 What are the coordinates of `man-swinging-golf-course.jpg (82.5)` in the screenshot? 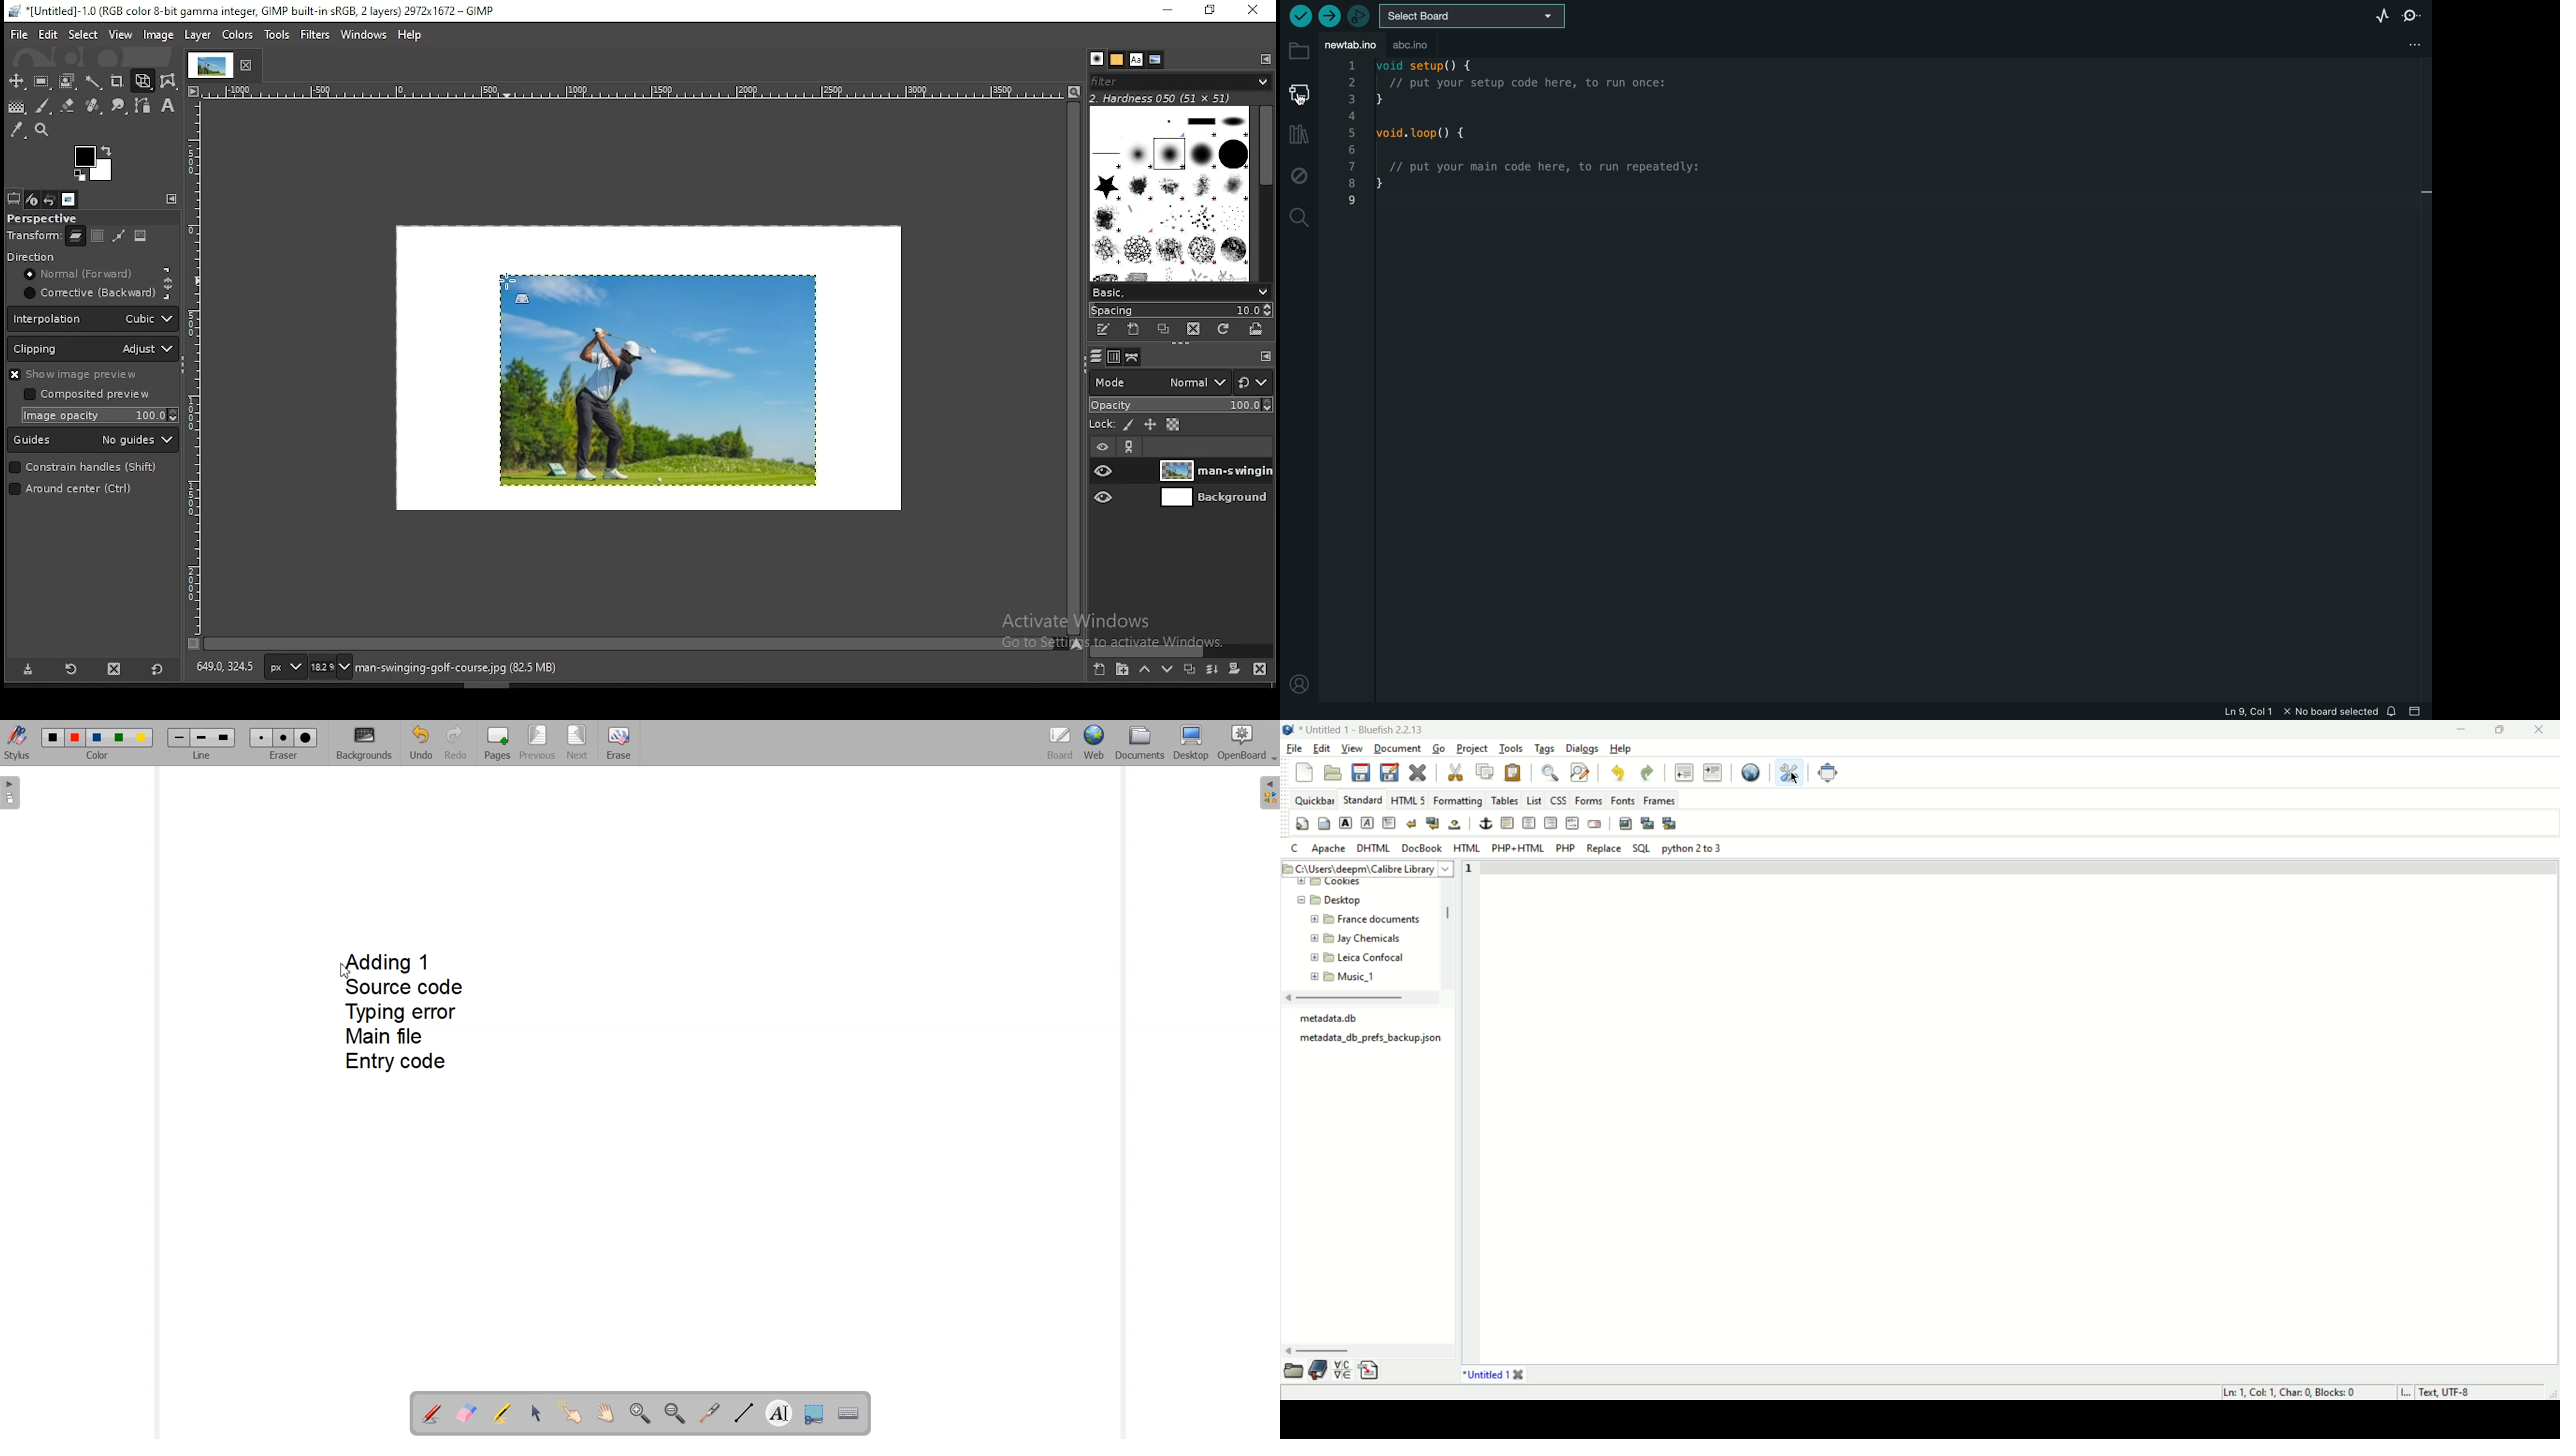 It's located at (457, 670).